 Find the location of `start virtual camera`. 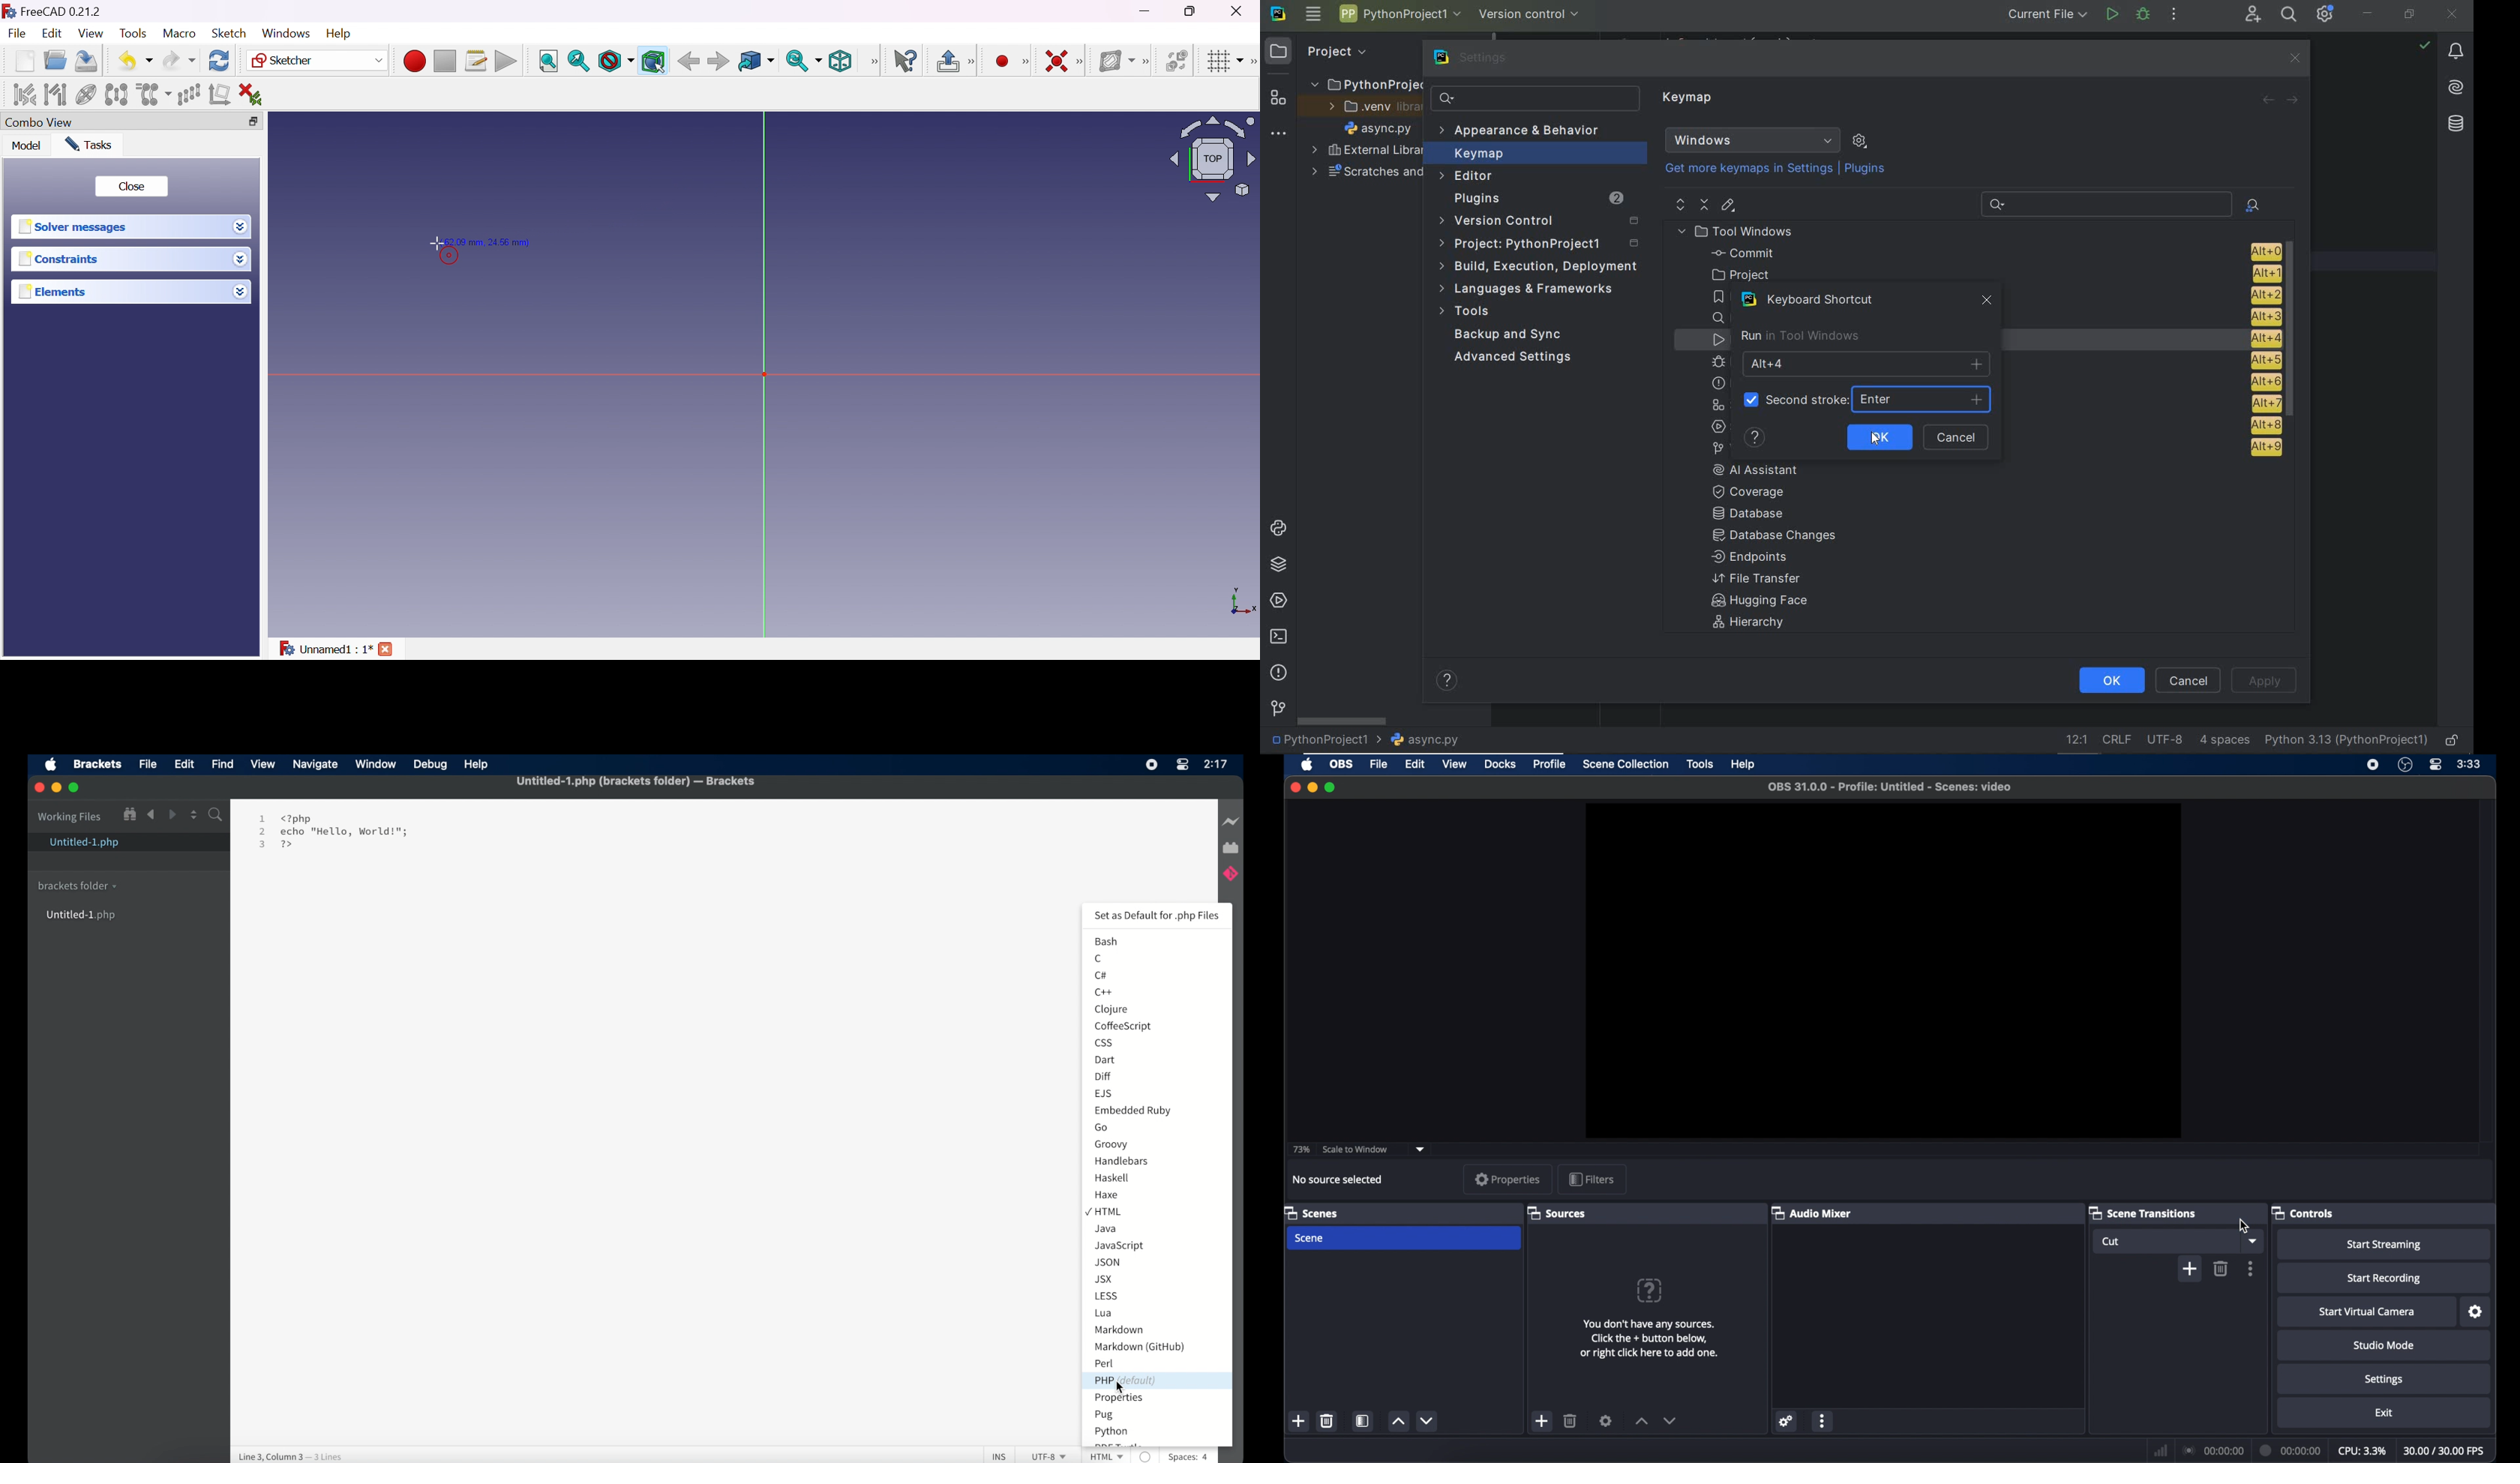

start virtual camera is located at coordinates (2369, 1312).